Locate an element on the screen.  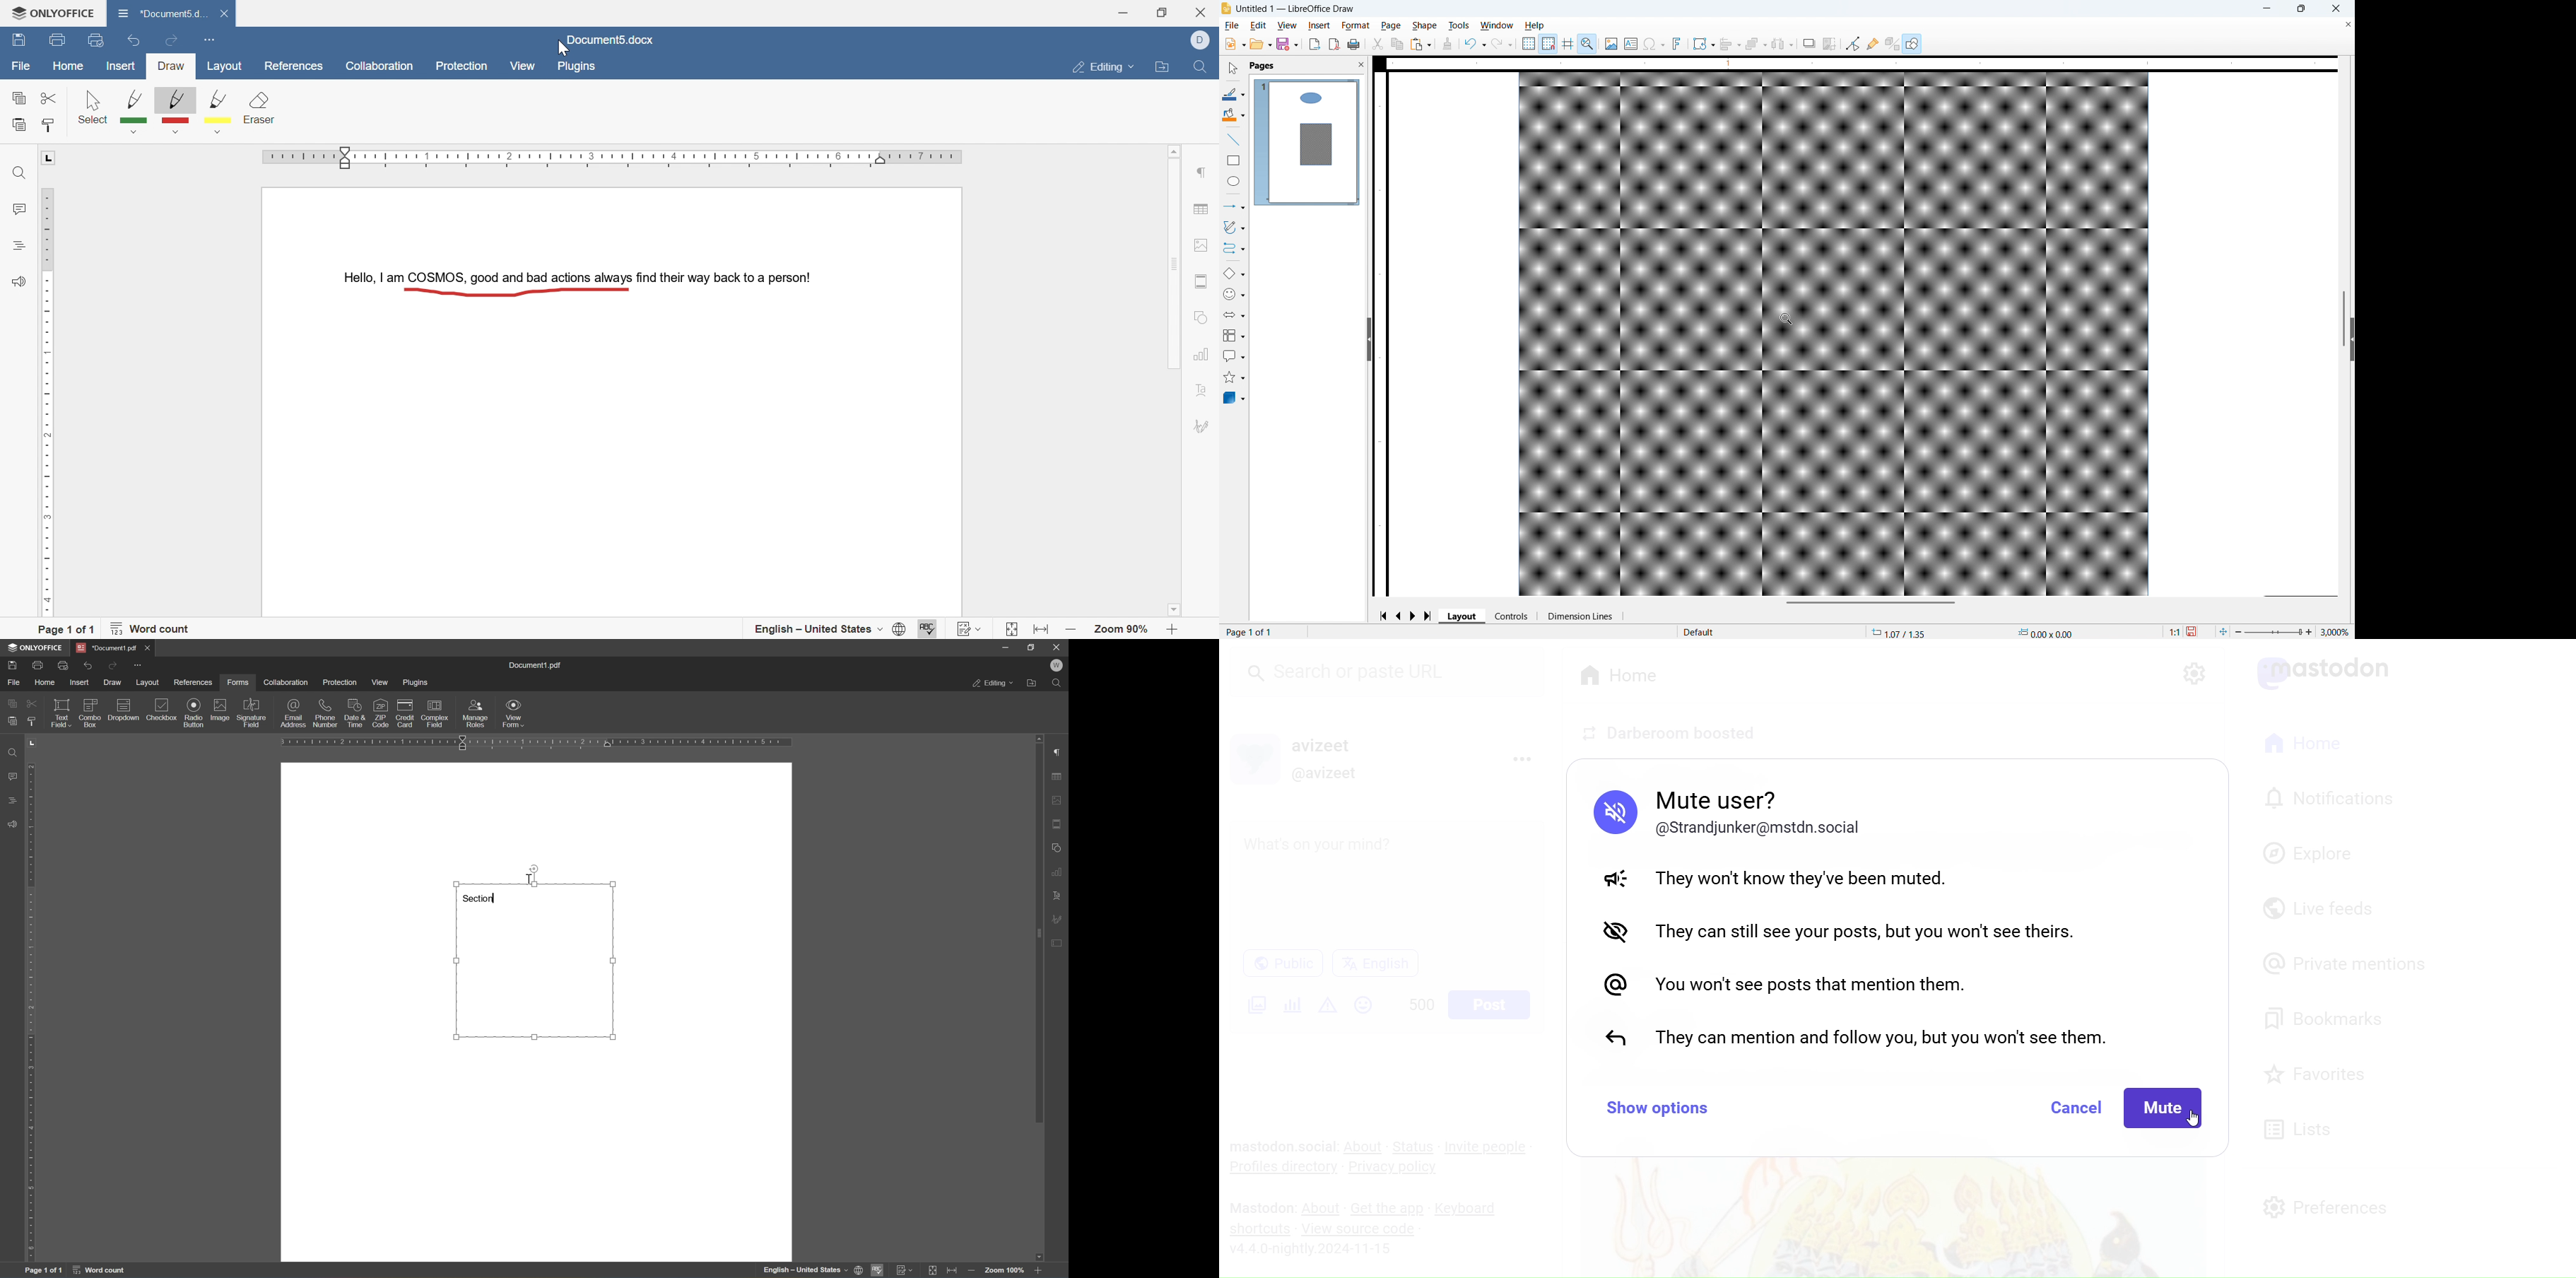
Guidelines while moving  is located at coordinates (1568, 43).